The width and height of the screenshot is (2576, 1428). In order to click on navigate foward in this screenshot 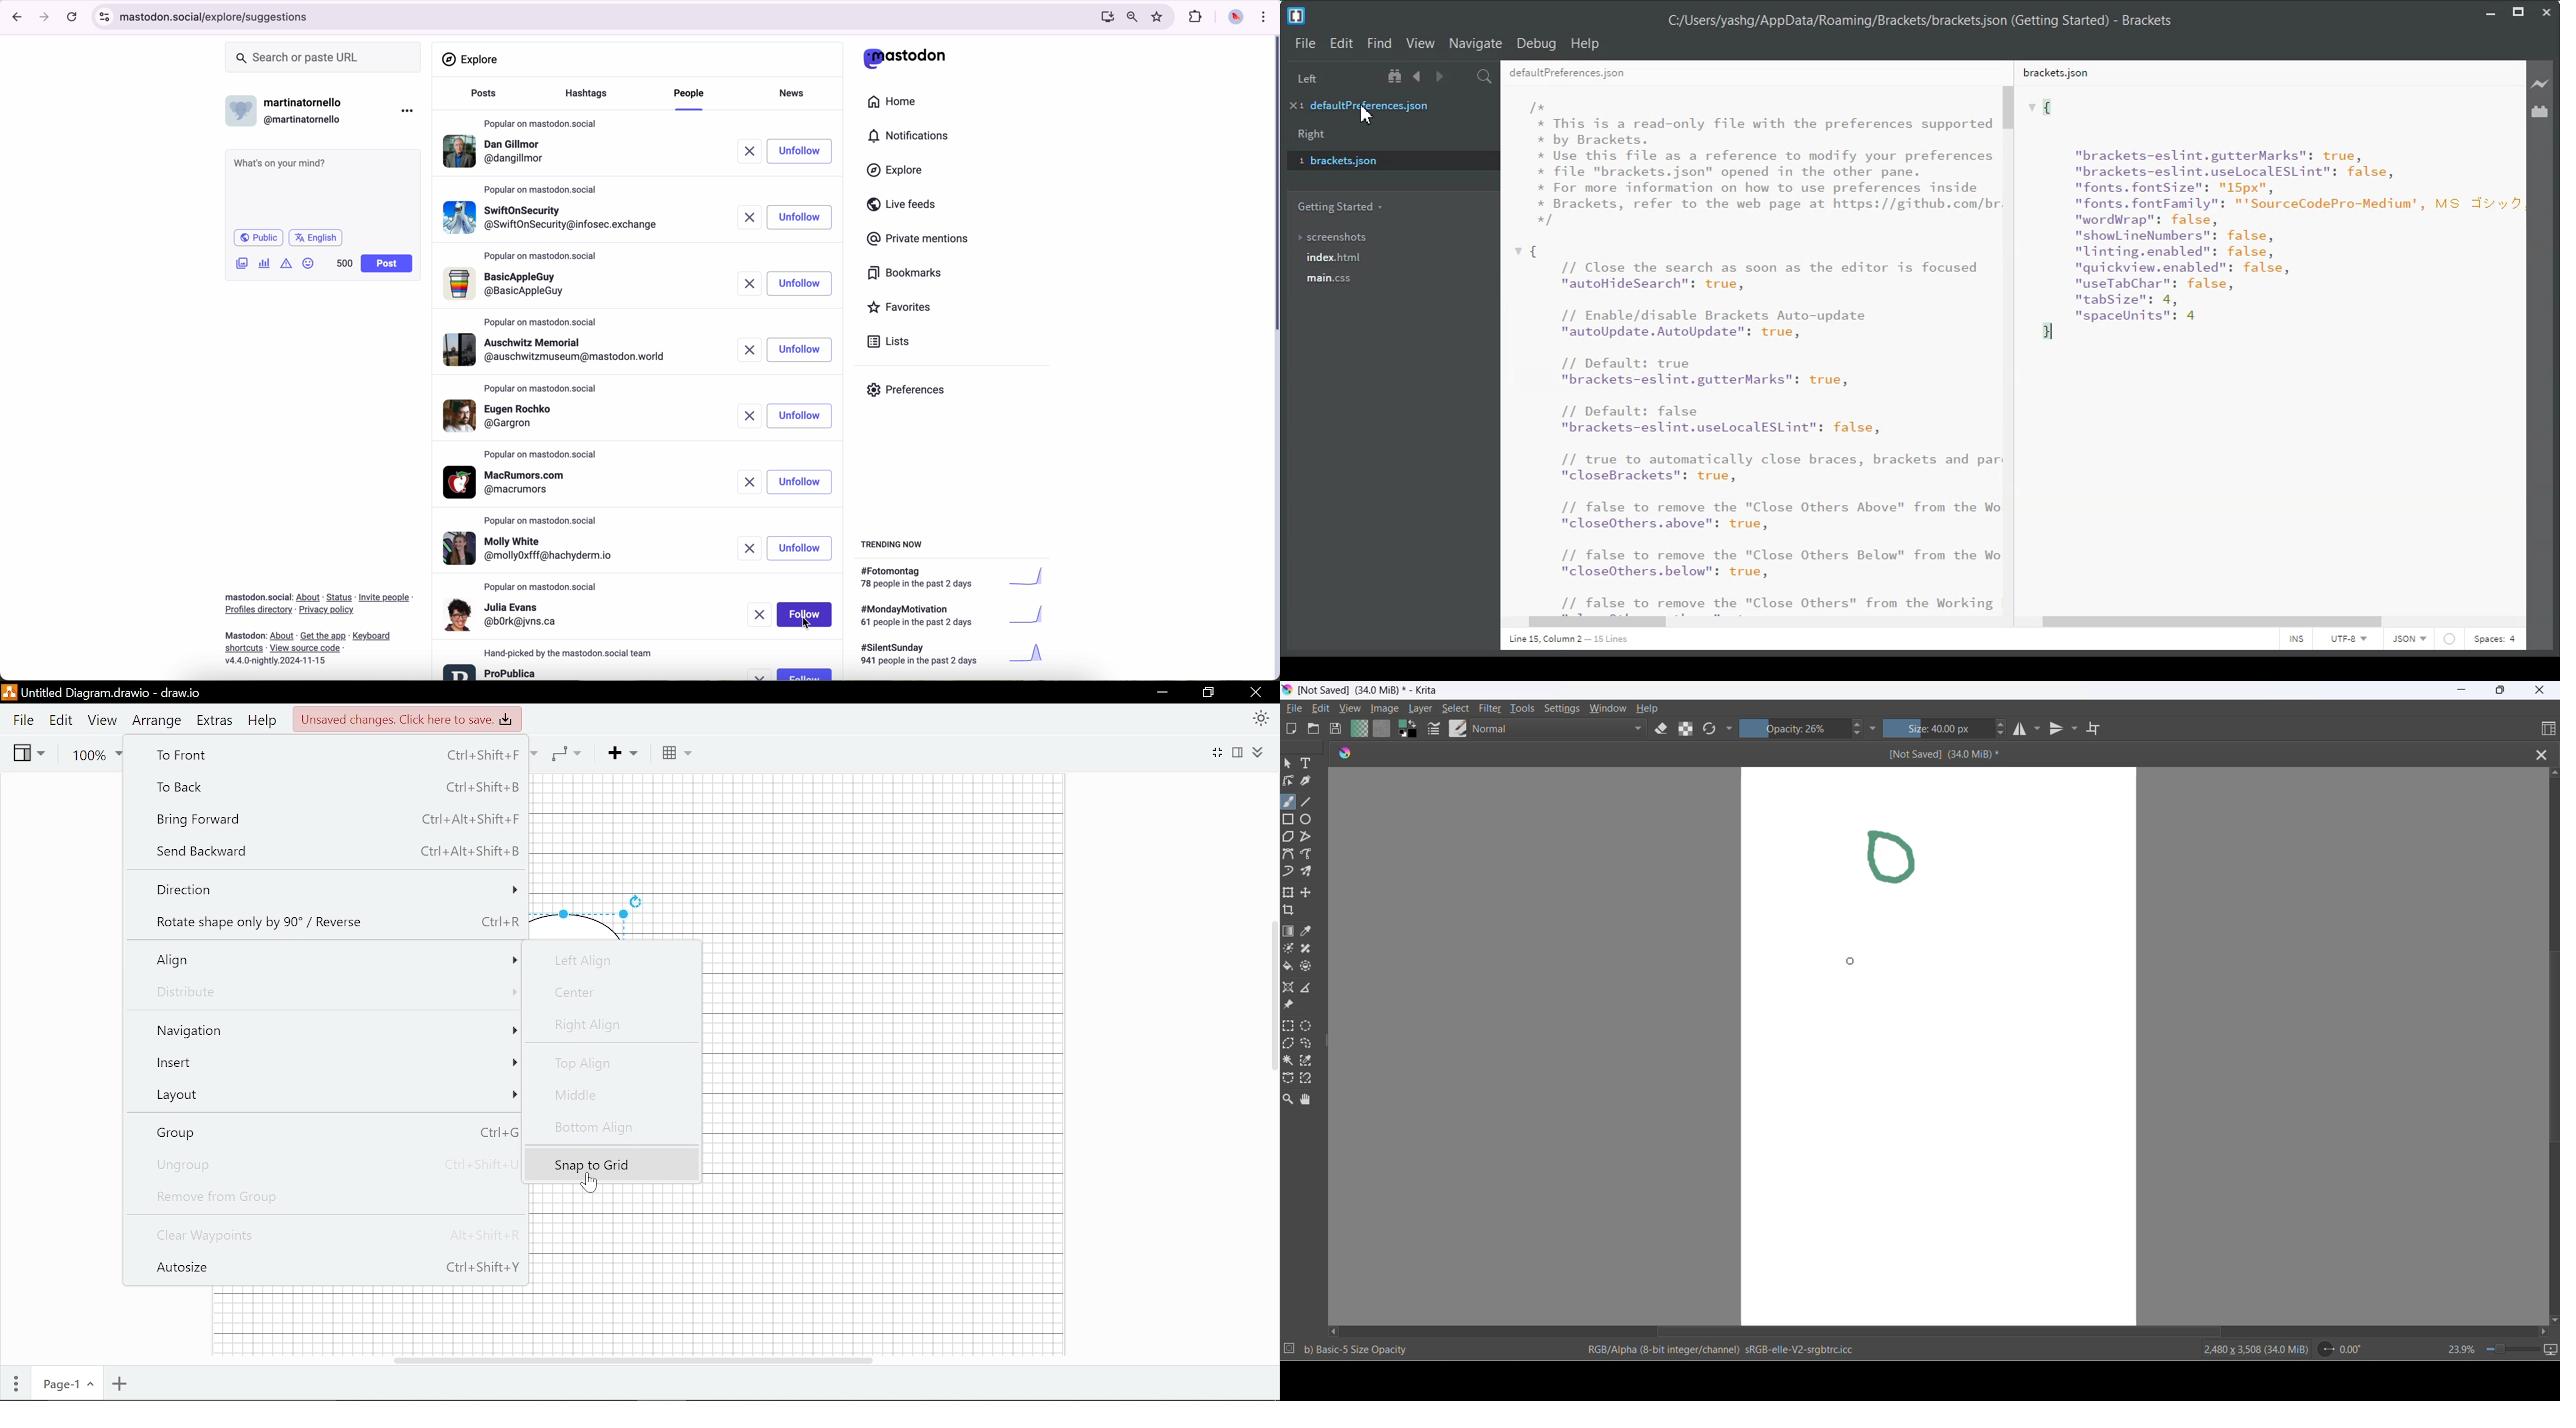, I will do `click(45, 18)`.